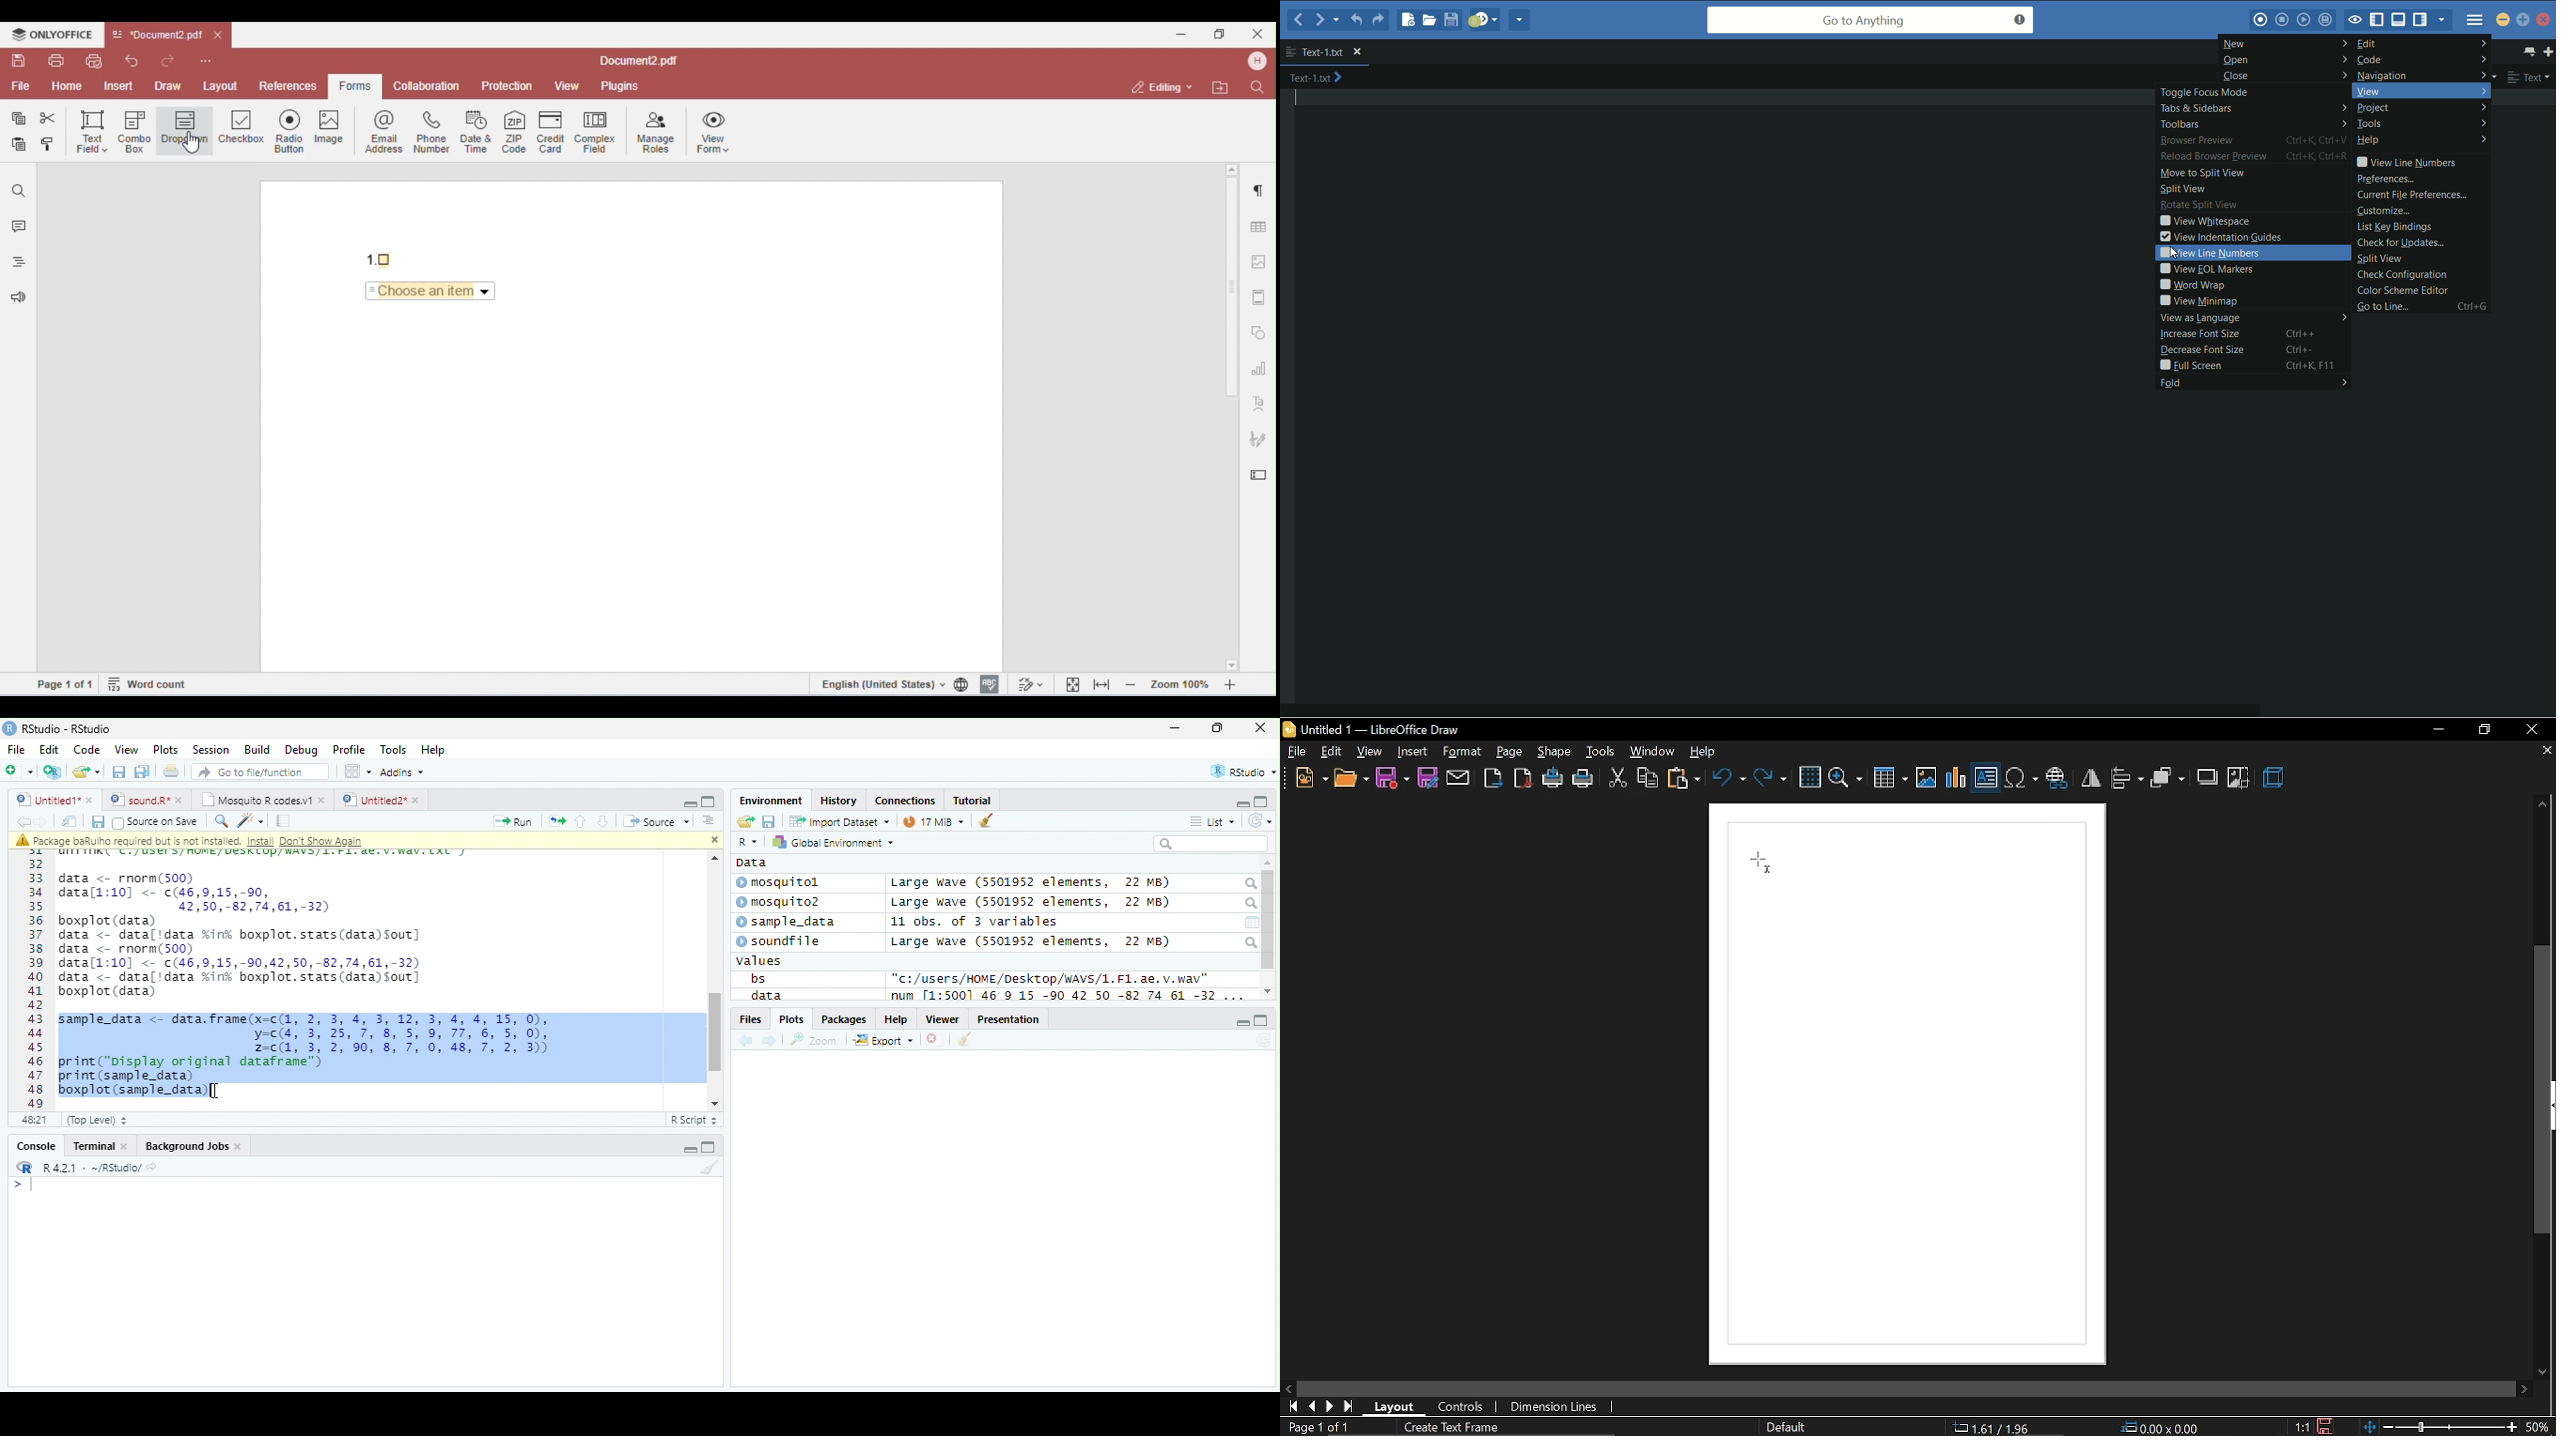 This screenshot has height=1456, width=2576. Describe the element at coordinates (779, 942) in the screenshot. I see `soundfile` at that location.